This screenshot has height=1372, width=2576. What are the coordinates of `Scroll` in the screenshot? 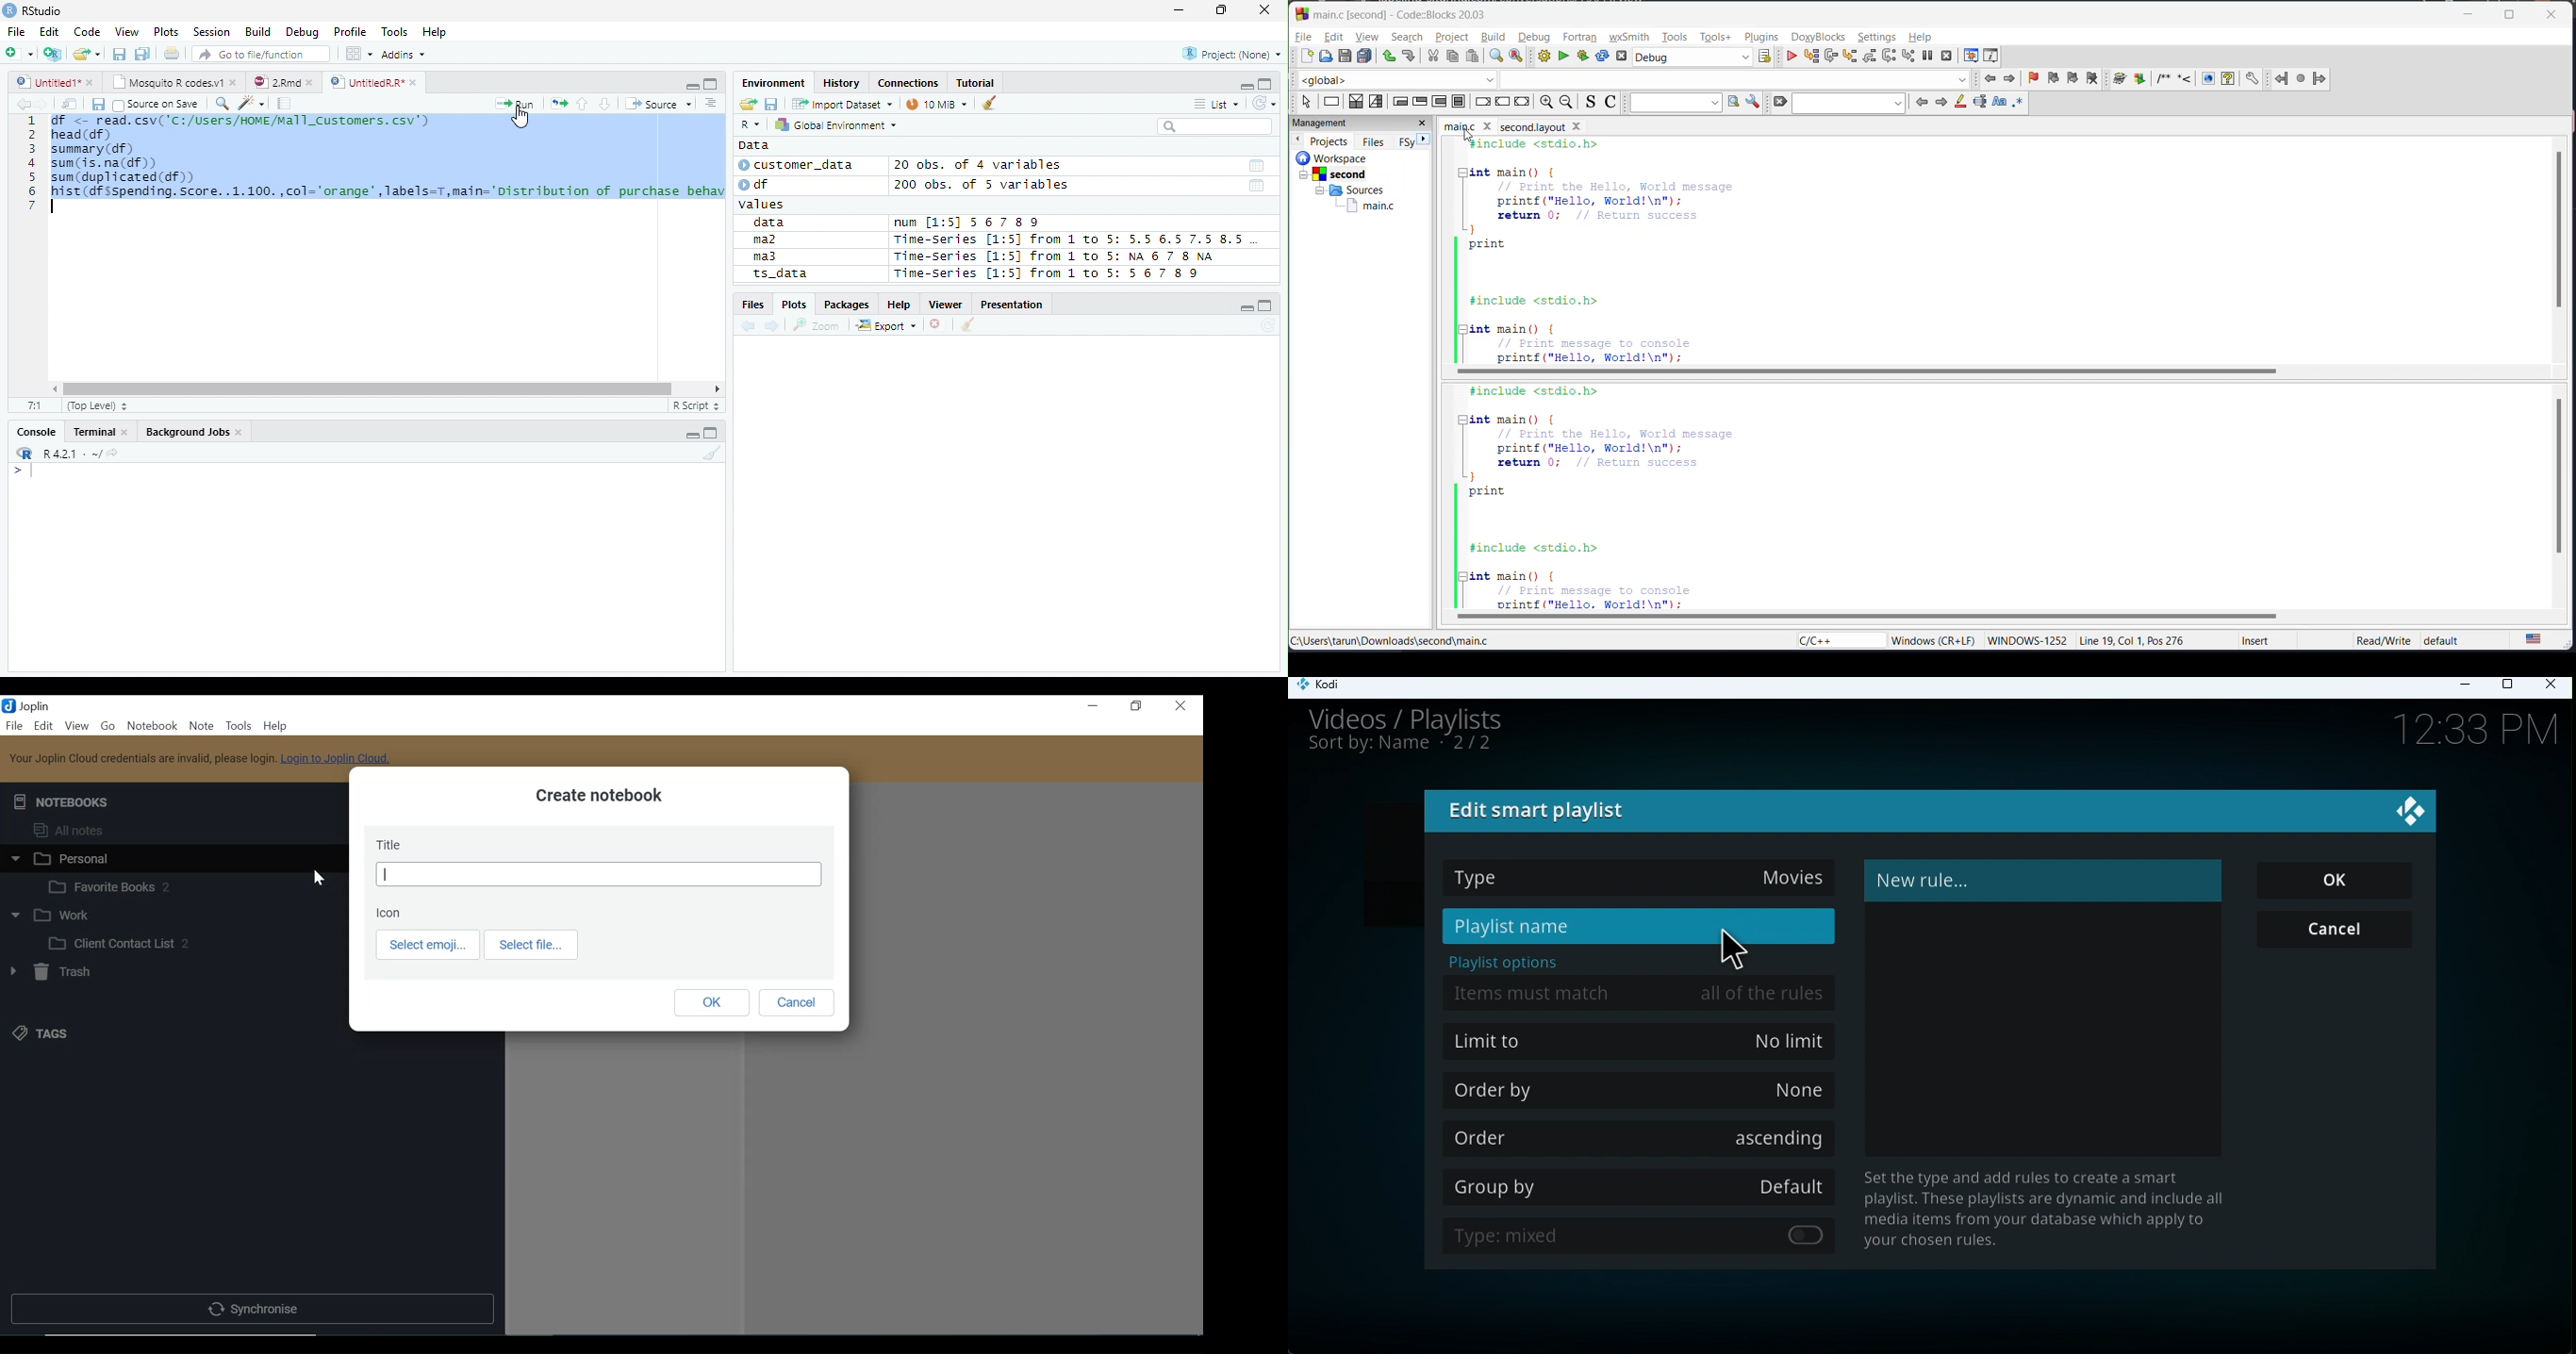 It's located at (384, 390).